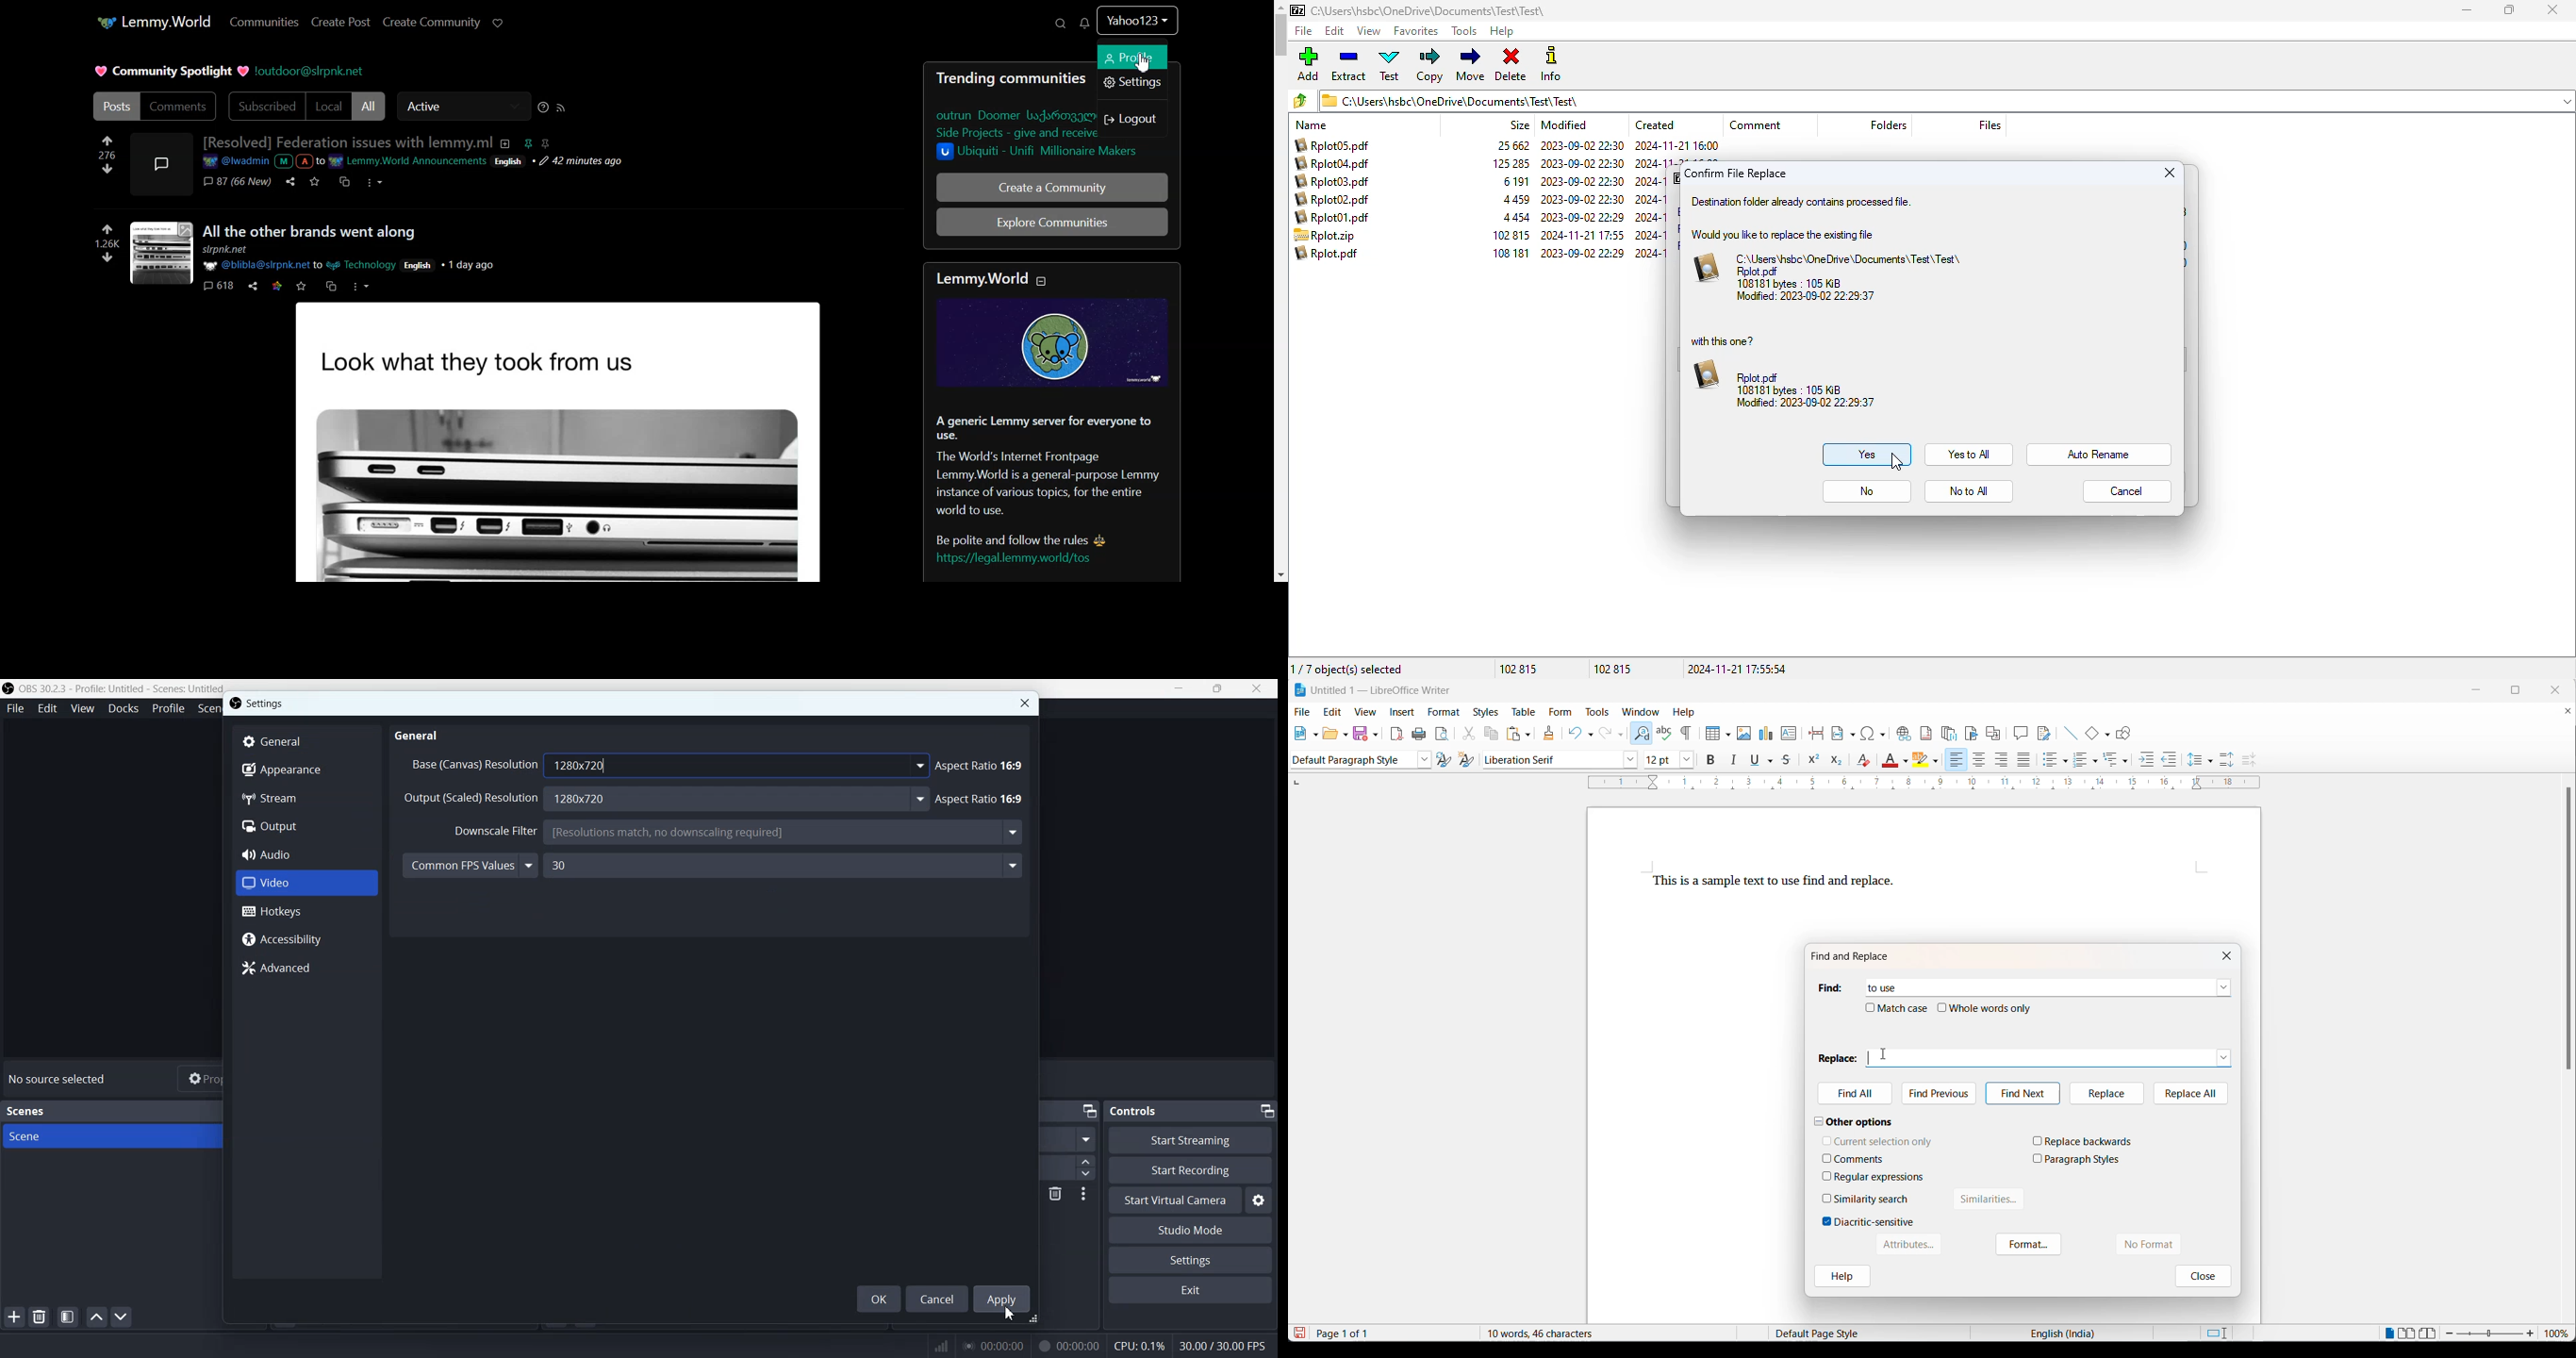 The image size is (2576, 1372). Describe the element at coordinates (2247, 760) in the screenshot. I see `decrease paragraph spacing` at that location.